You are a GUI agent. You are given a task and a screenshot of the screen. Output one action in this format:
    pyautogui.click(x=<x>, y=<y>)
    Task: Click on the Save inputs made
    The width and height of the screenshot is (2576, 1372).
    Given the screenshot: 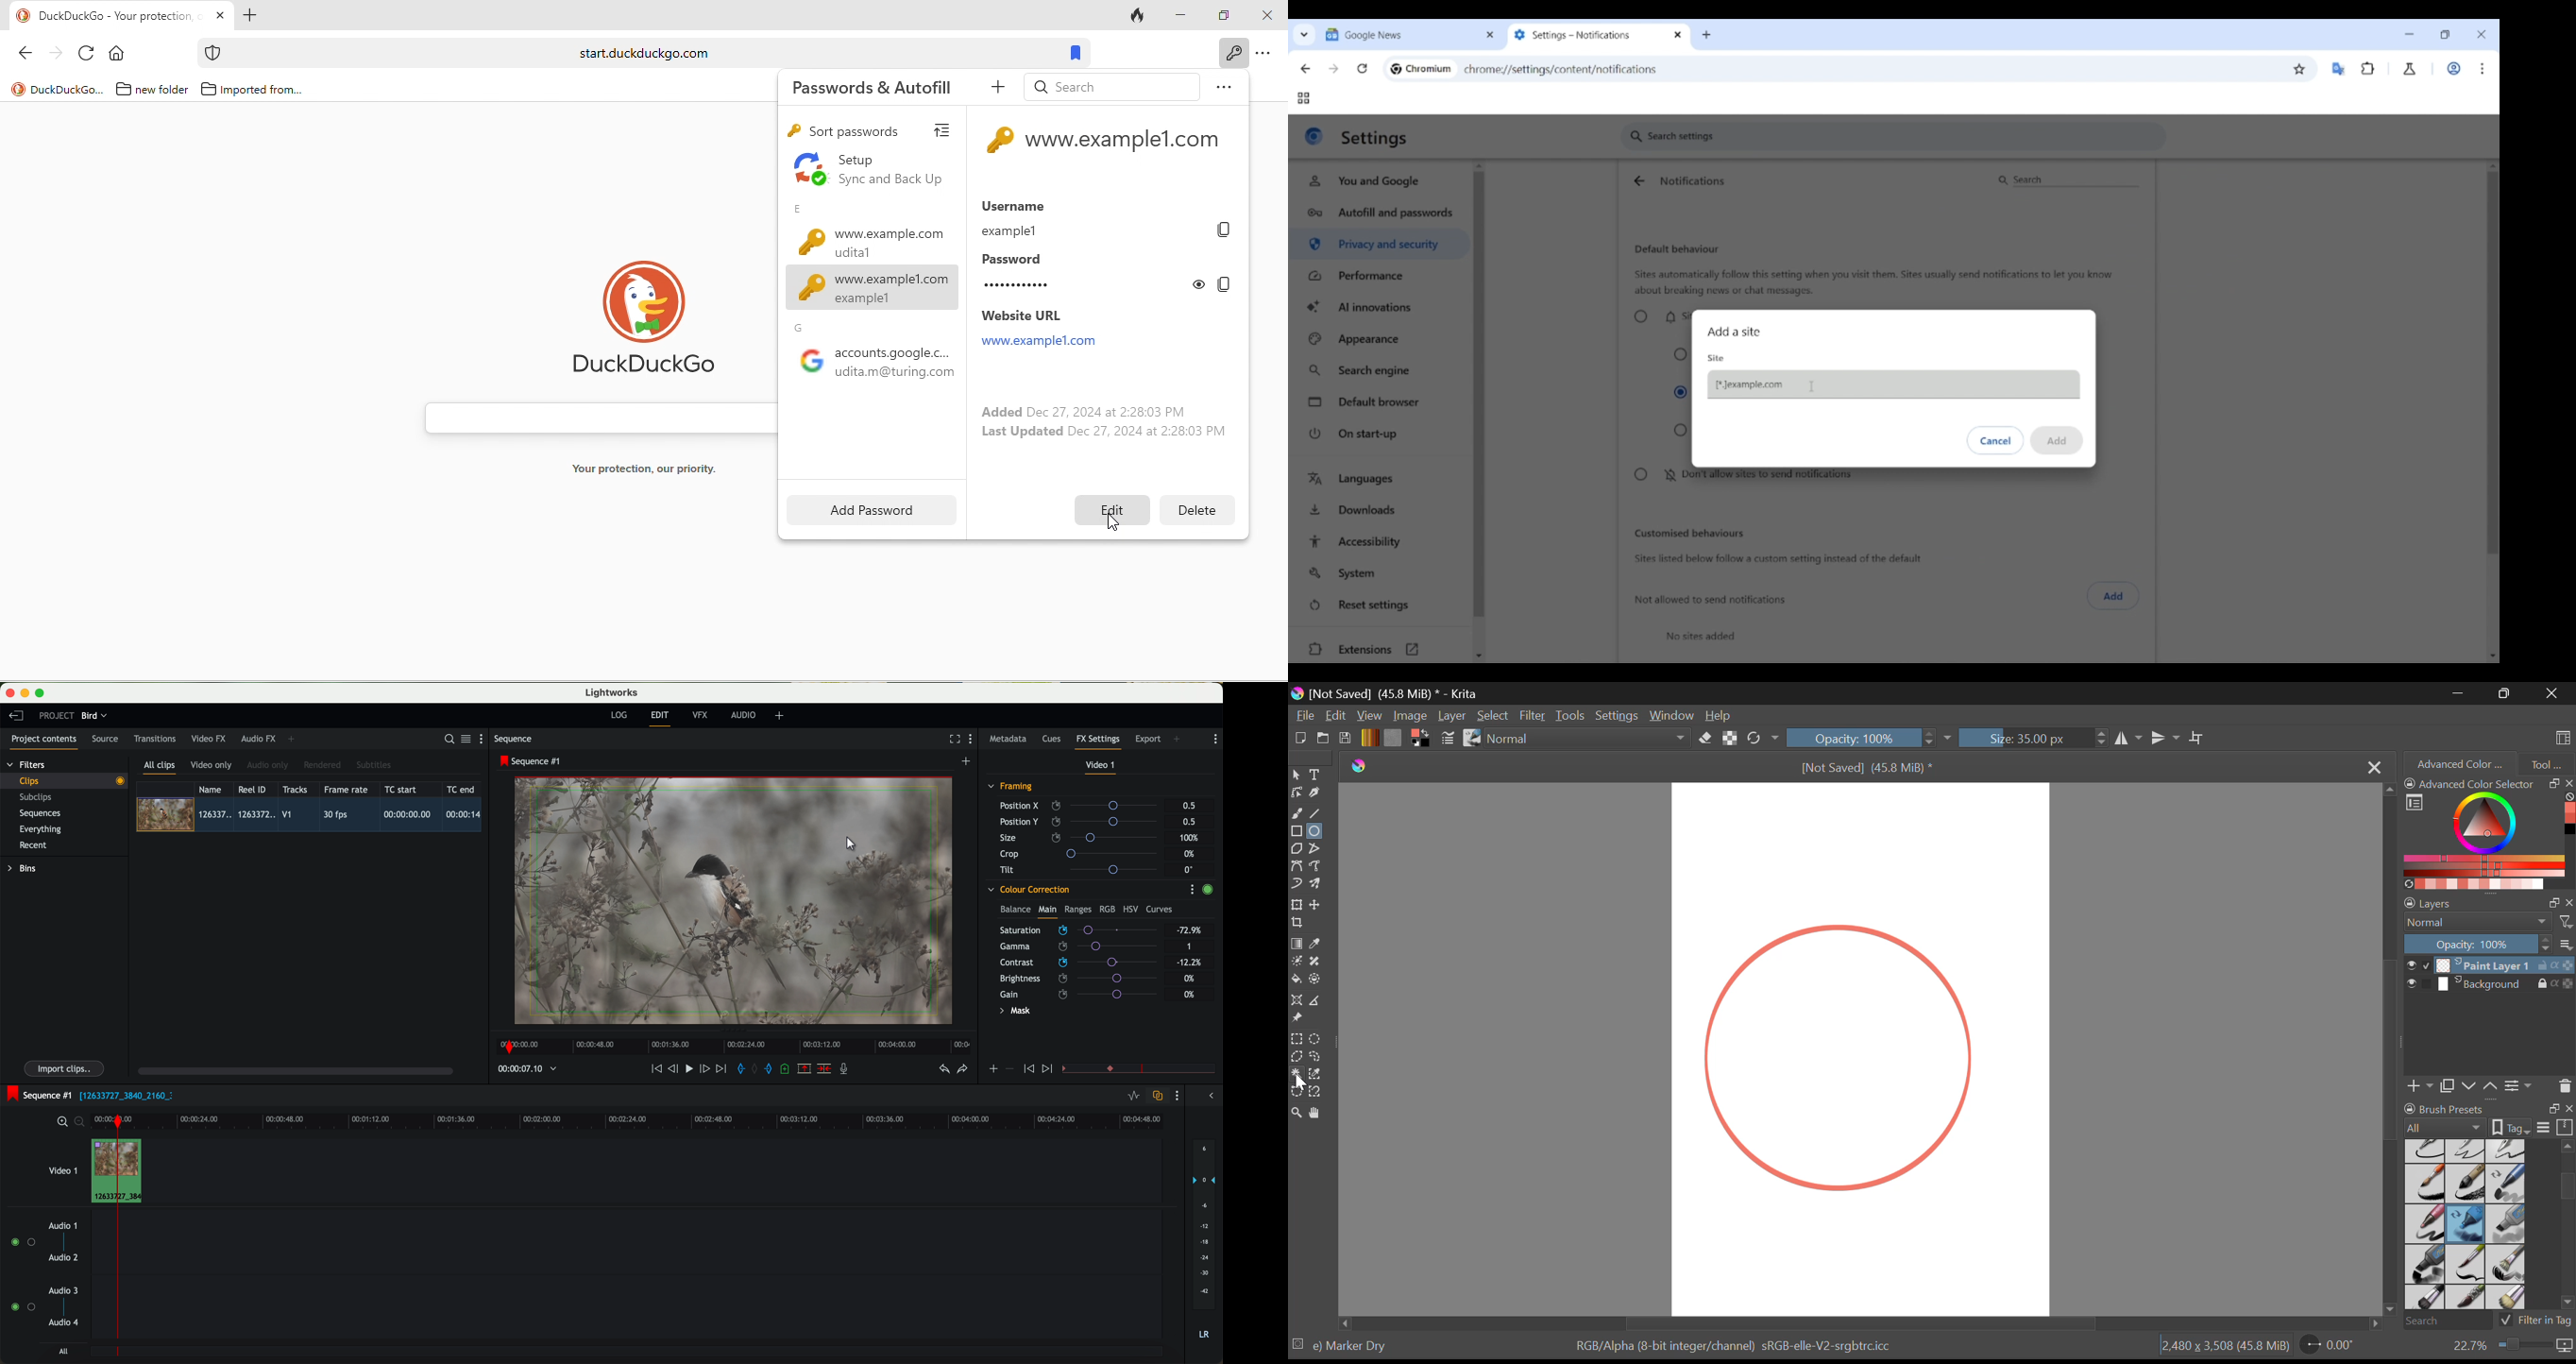 What is the action you would take?
    pyautogui.click(x=2056, y=441)
    